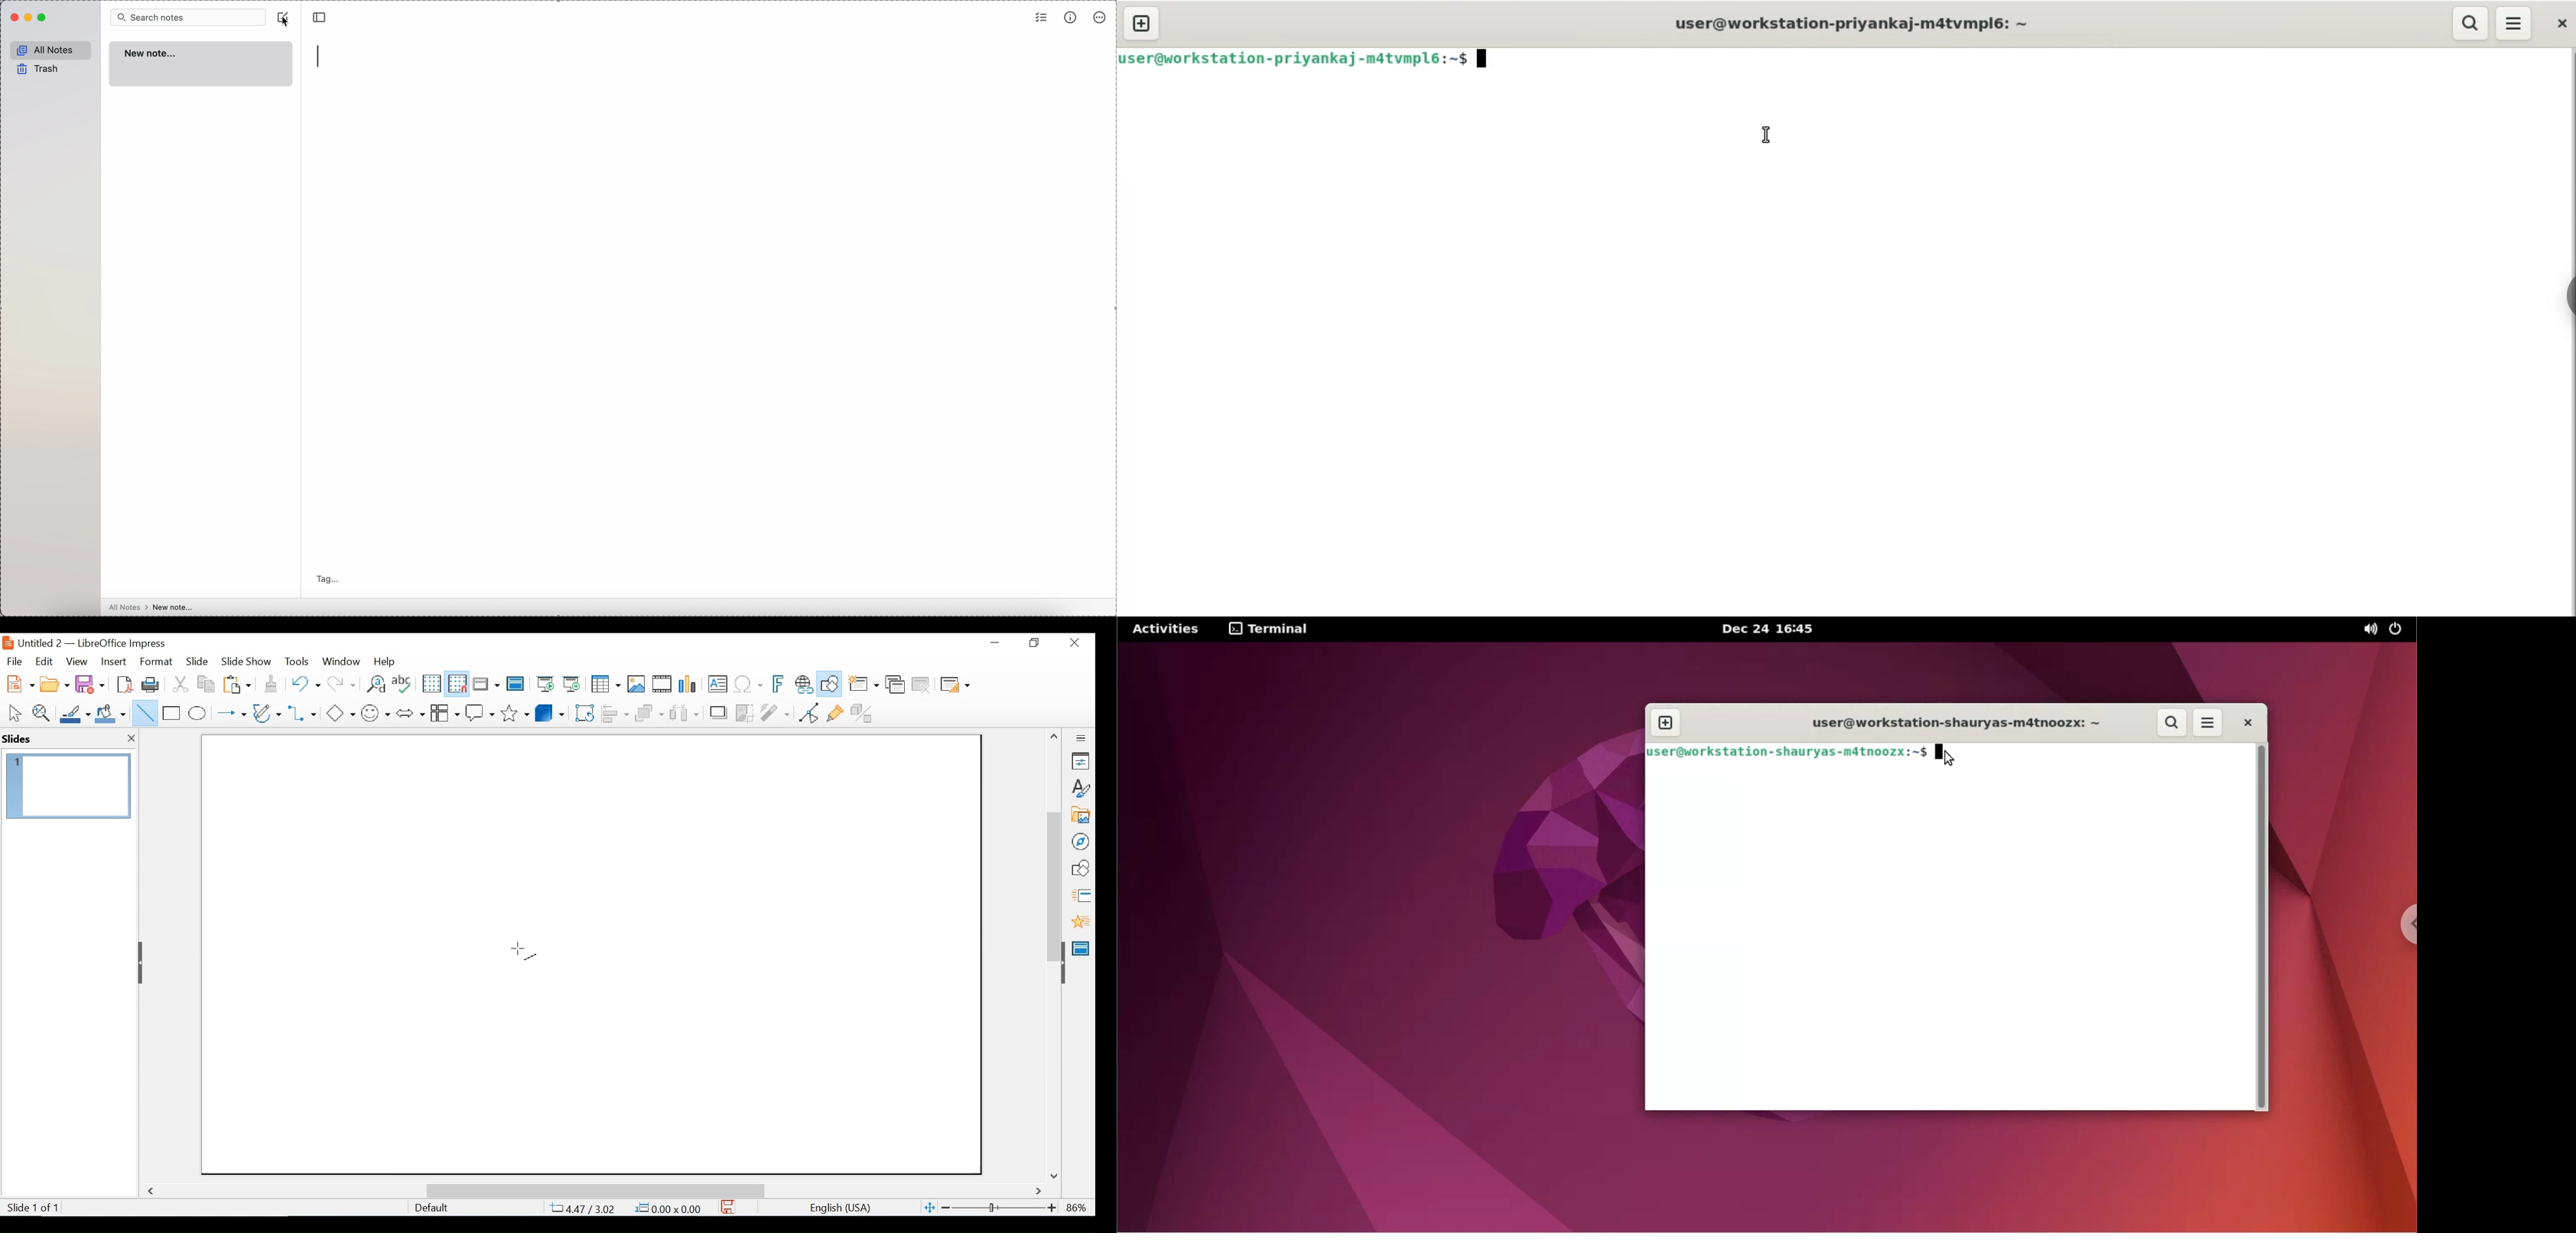 Image resolution: width=2576 pixels, height=1260 pixels. Describe the element at coordinates (201, 64) in the screenshot. I see `new note` at that location.